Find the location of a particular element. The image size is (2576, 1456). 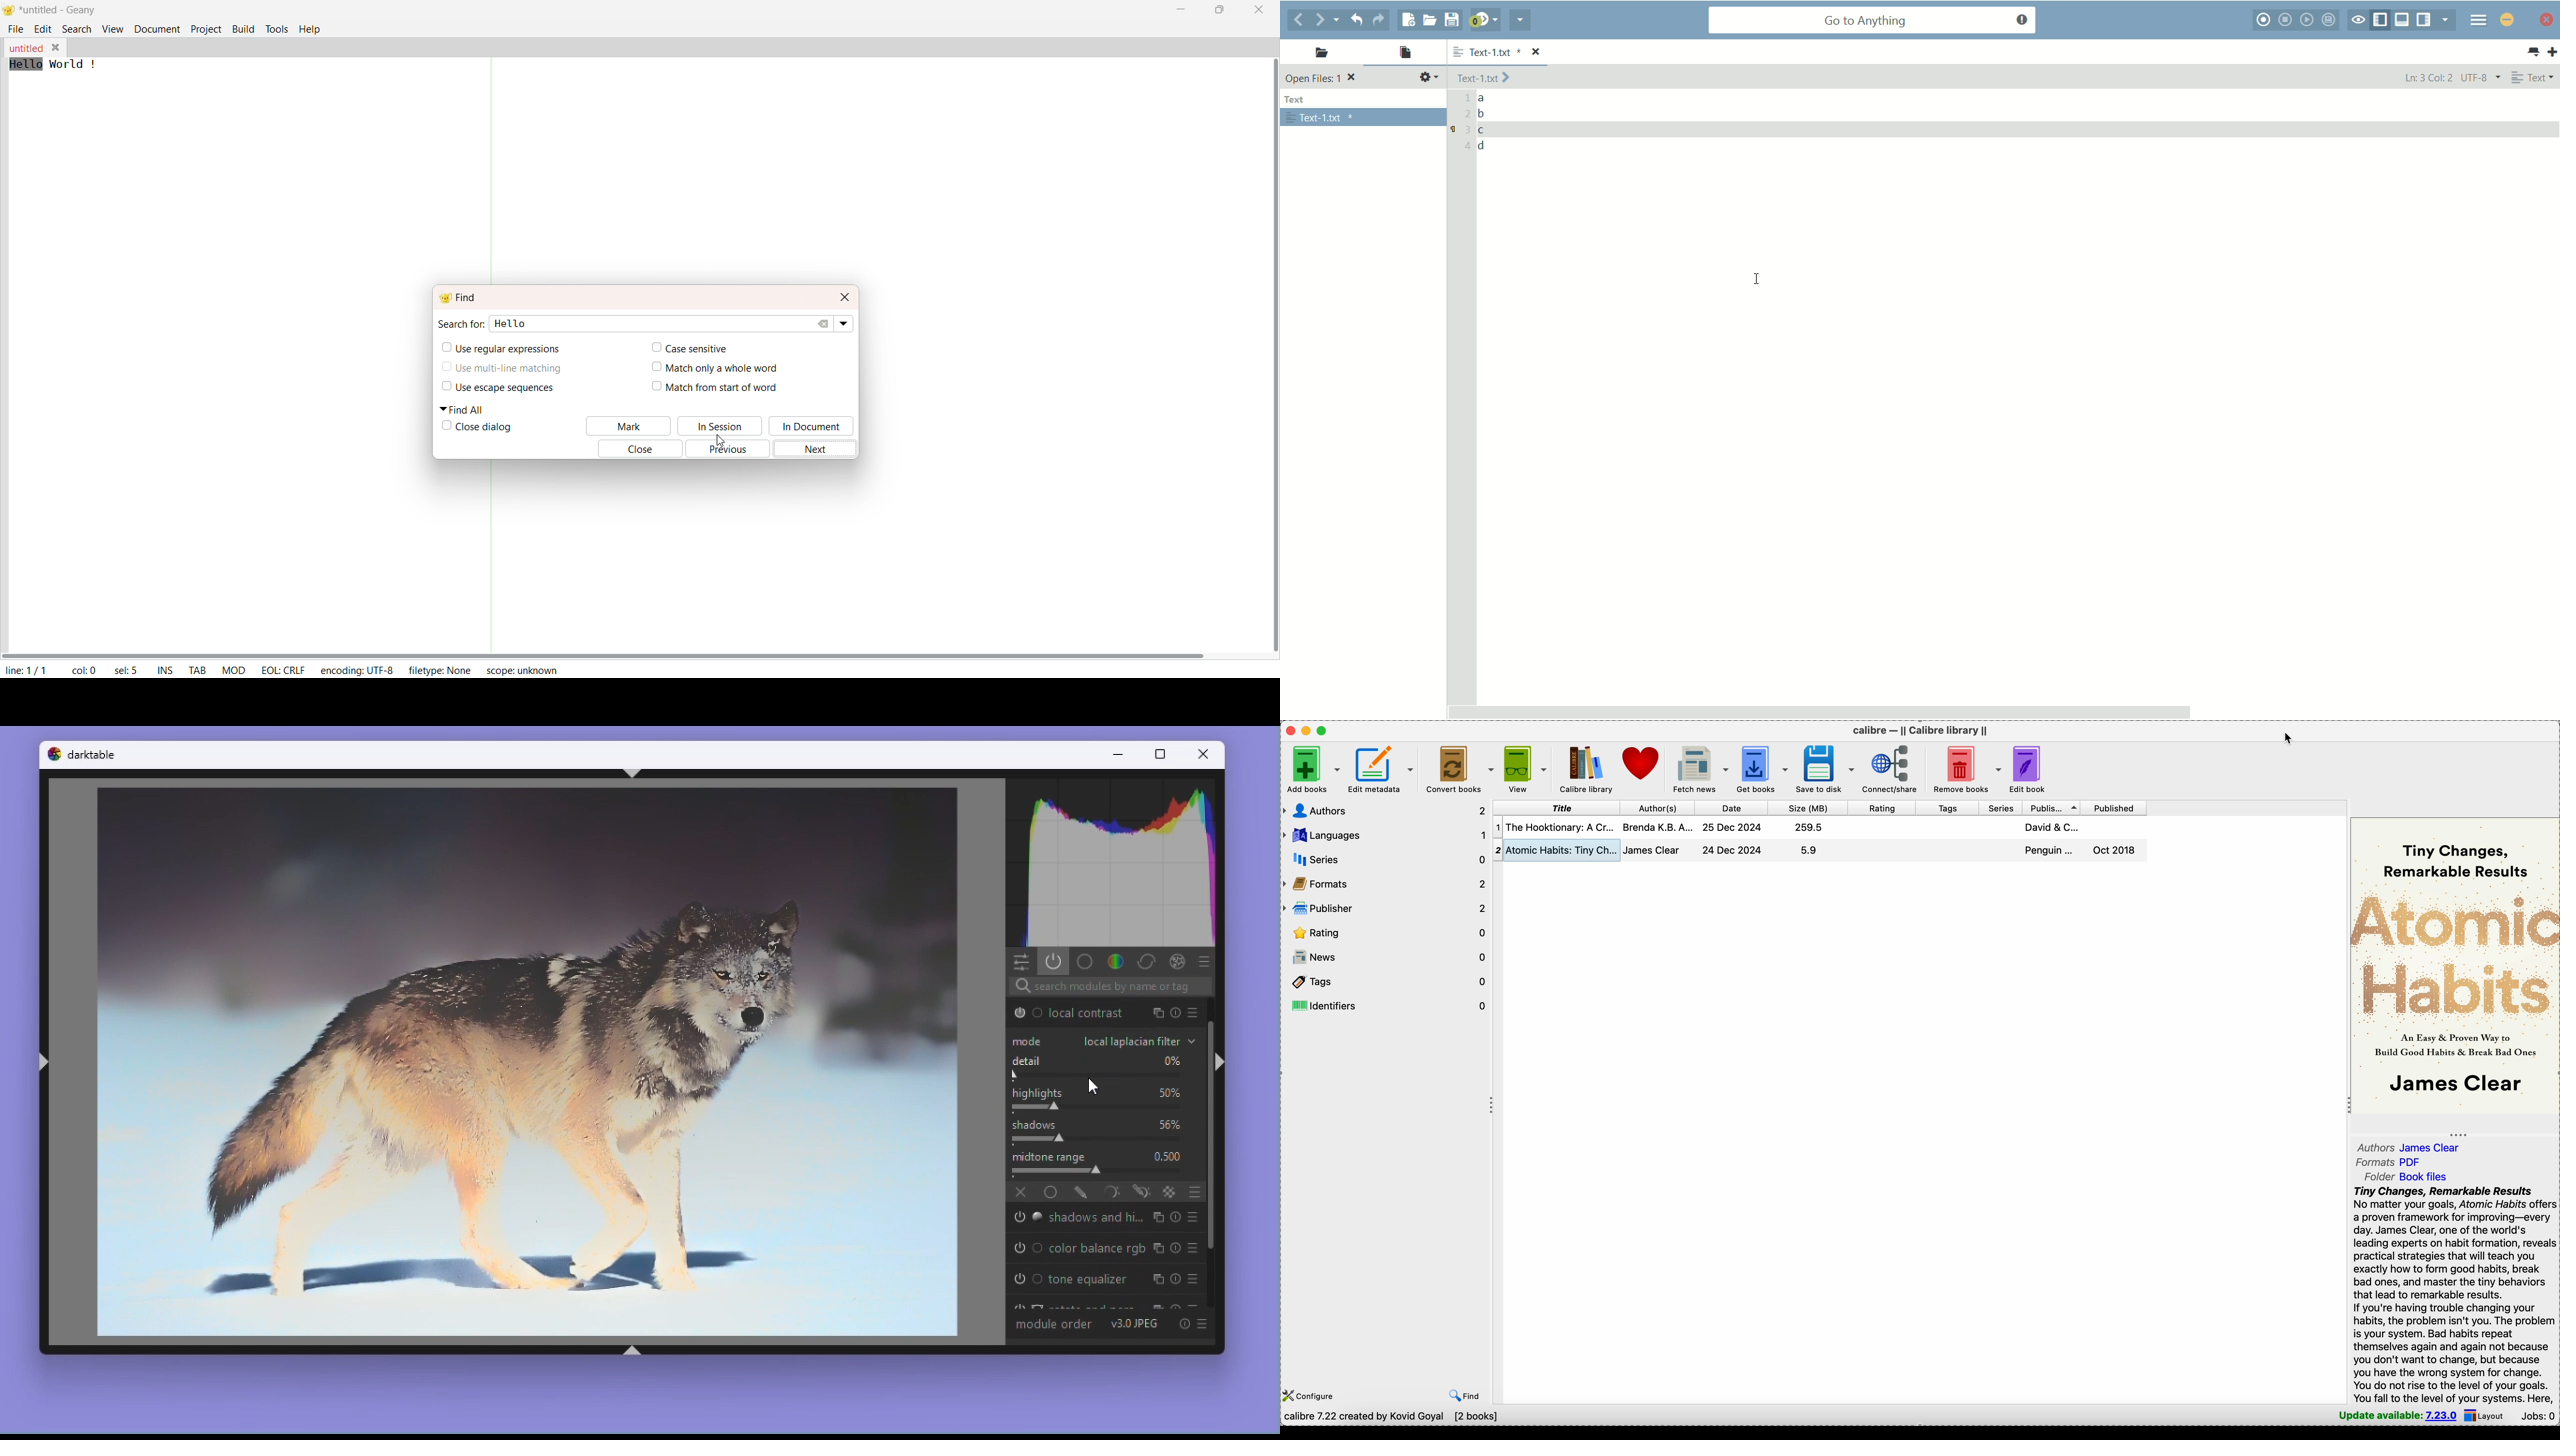

reset parameters is located at coordinates (1194, 1013).